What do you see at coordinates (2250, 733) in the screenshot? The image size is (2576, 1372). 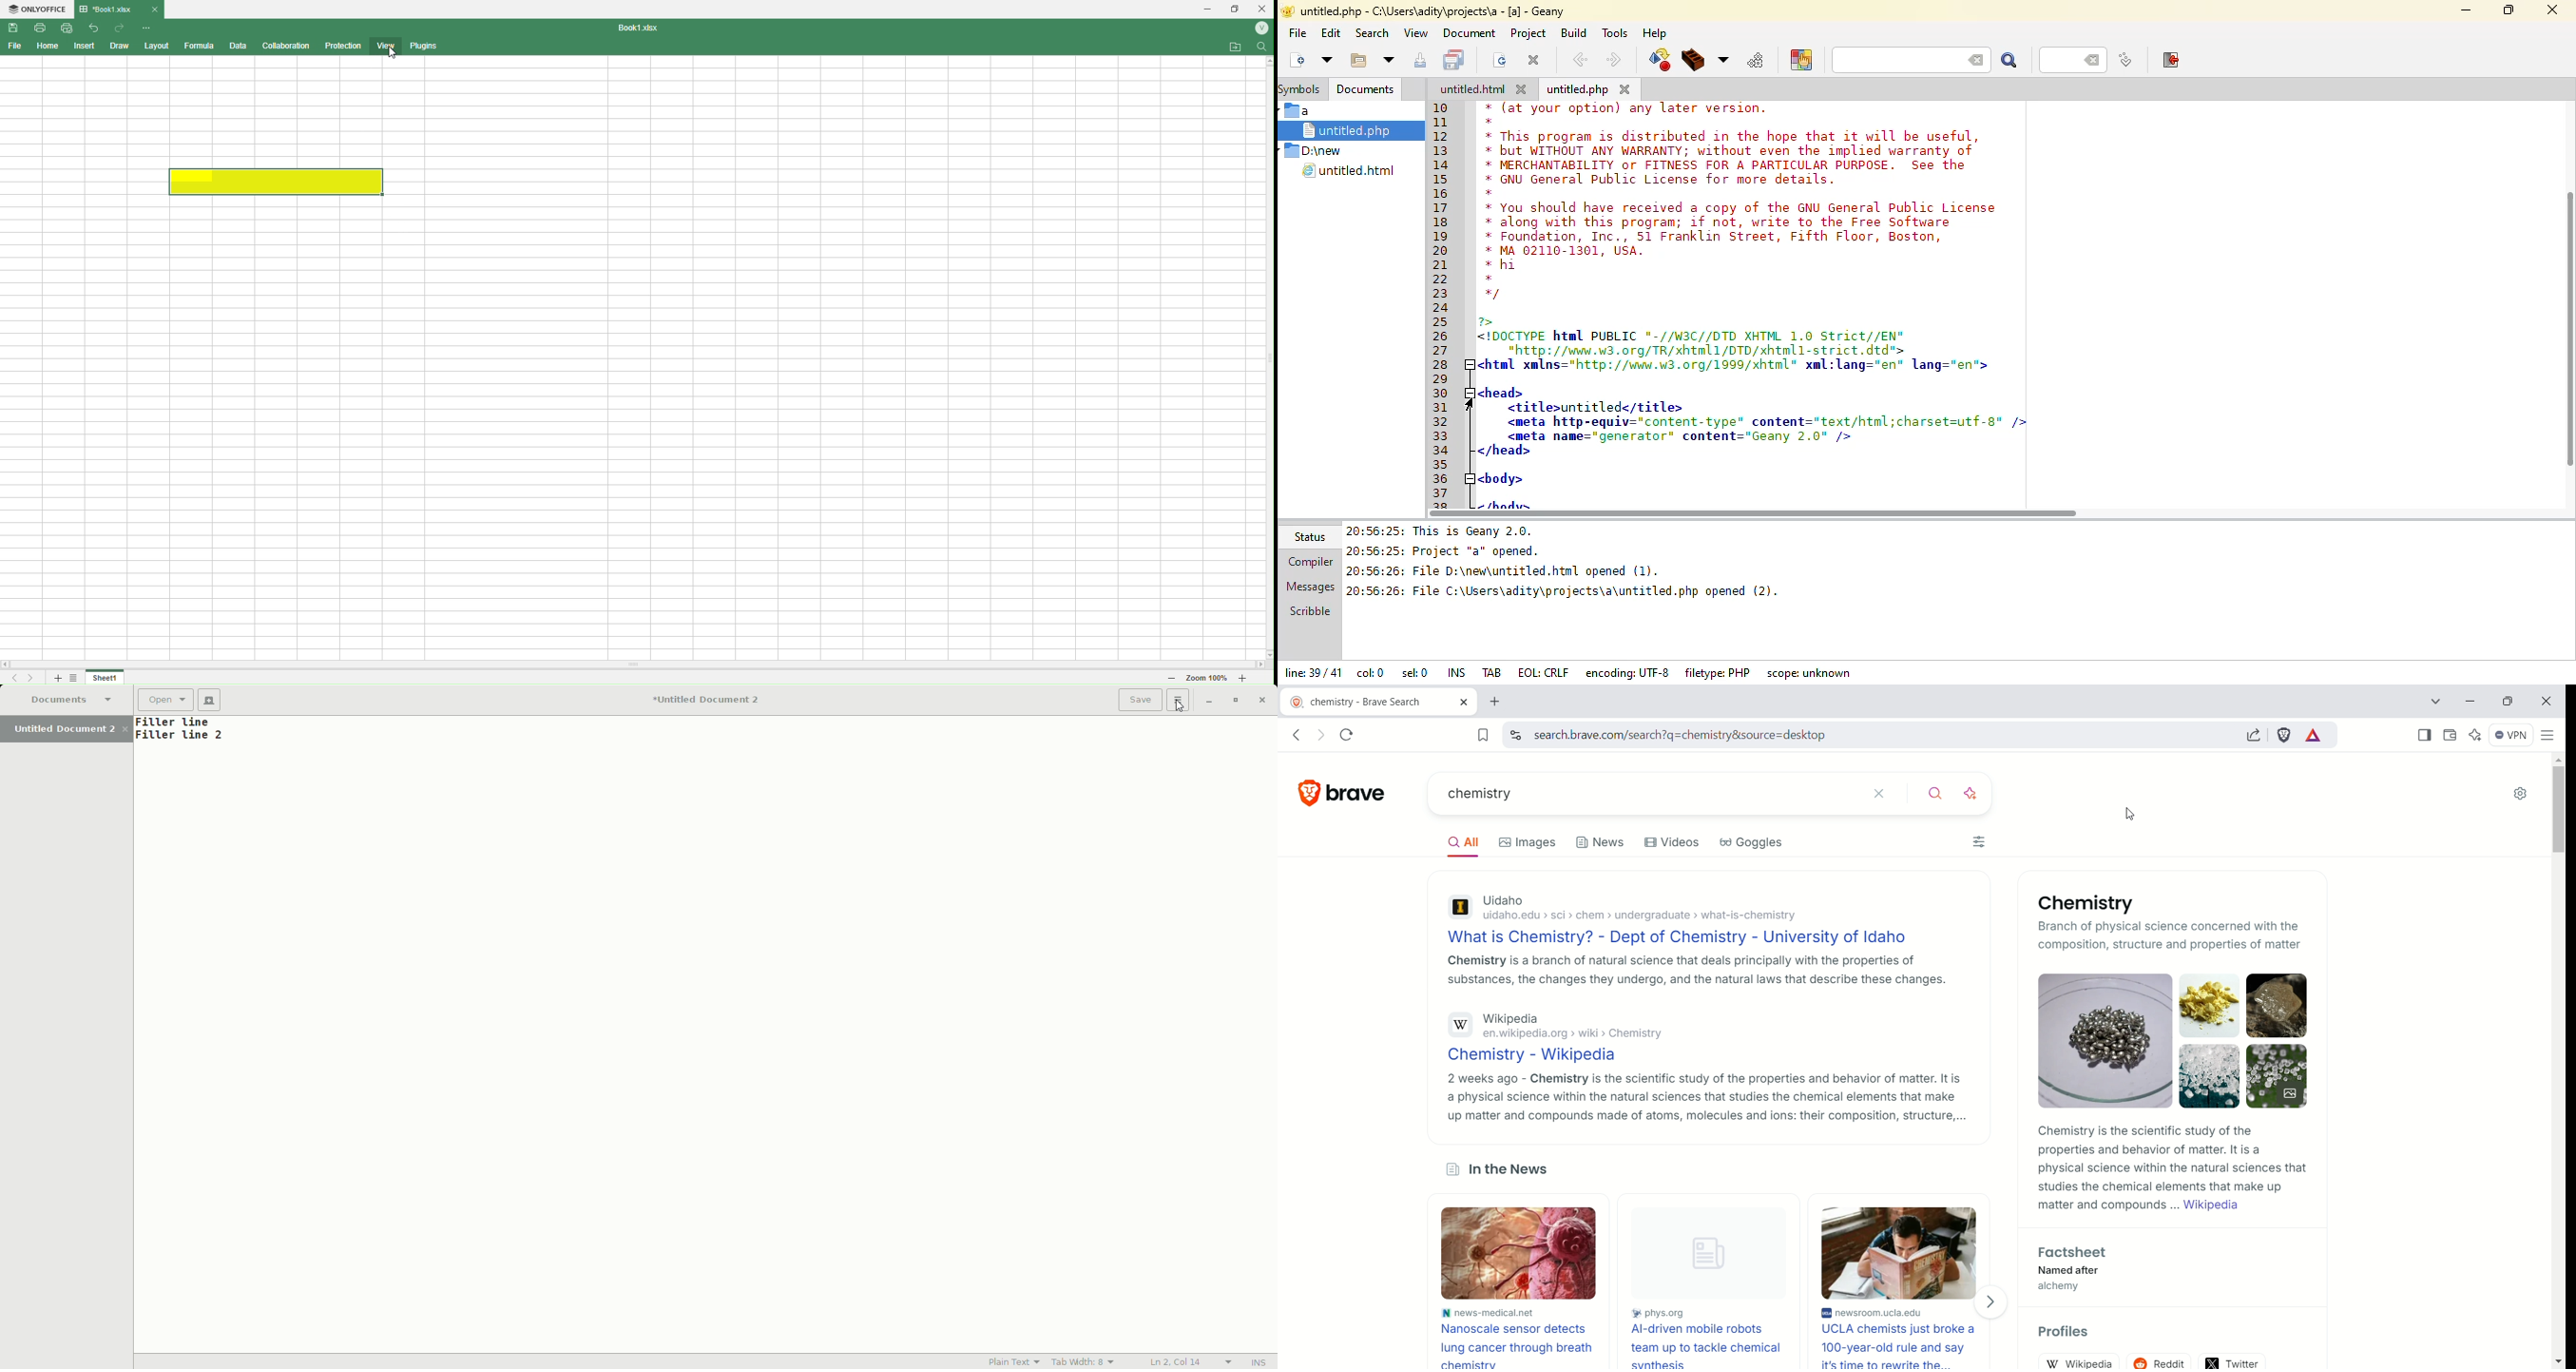 I see `share this page` at bounding box center [2250, 733].